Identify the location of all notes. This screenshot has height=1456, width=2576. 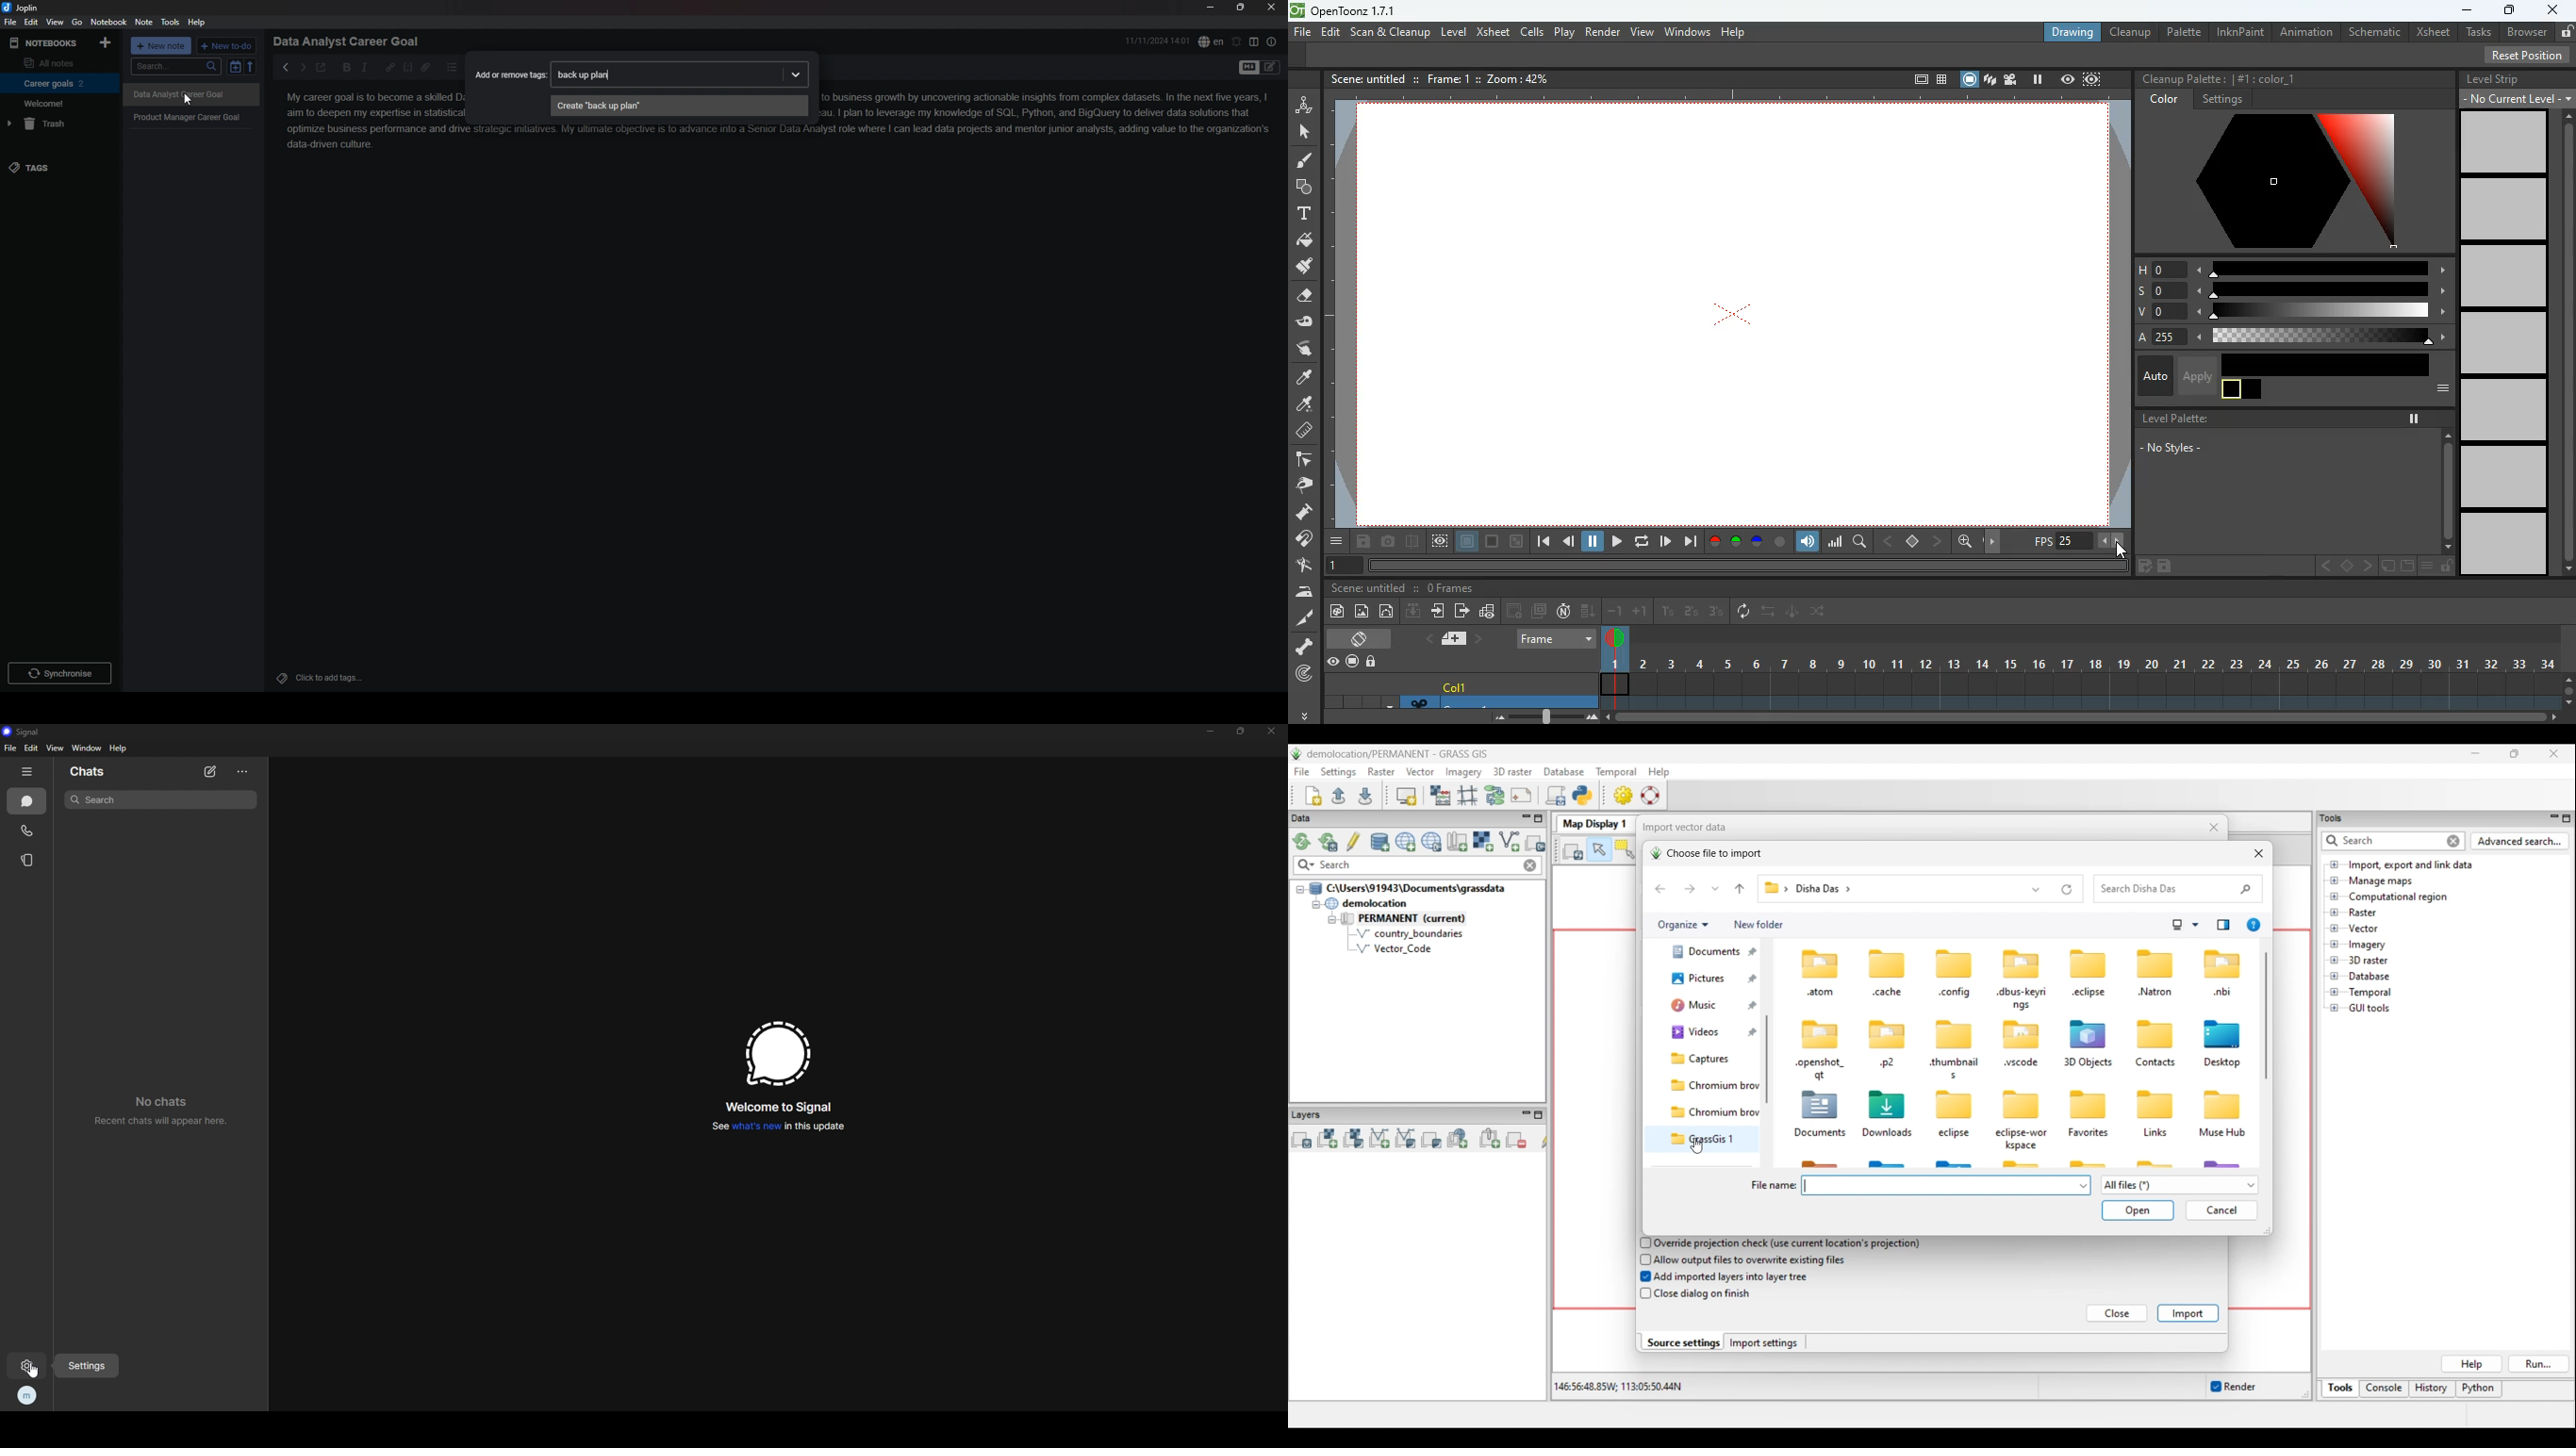
(57, 62).